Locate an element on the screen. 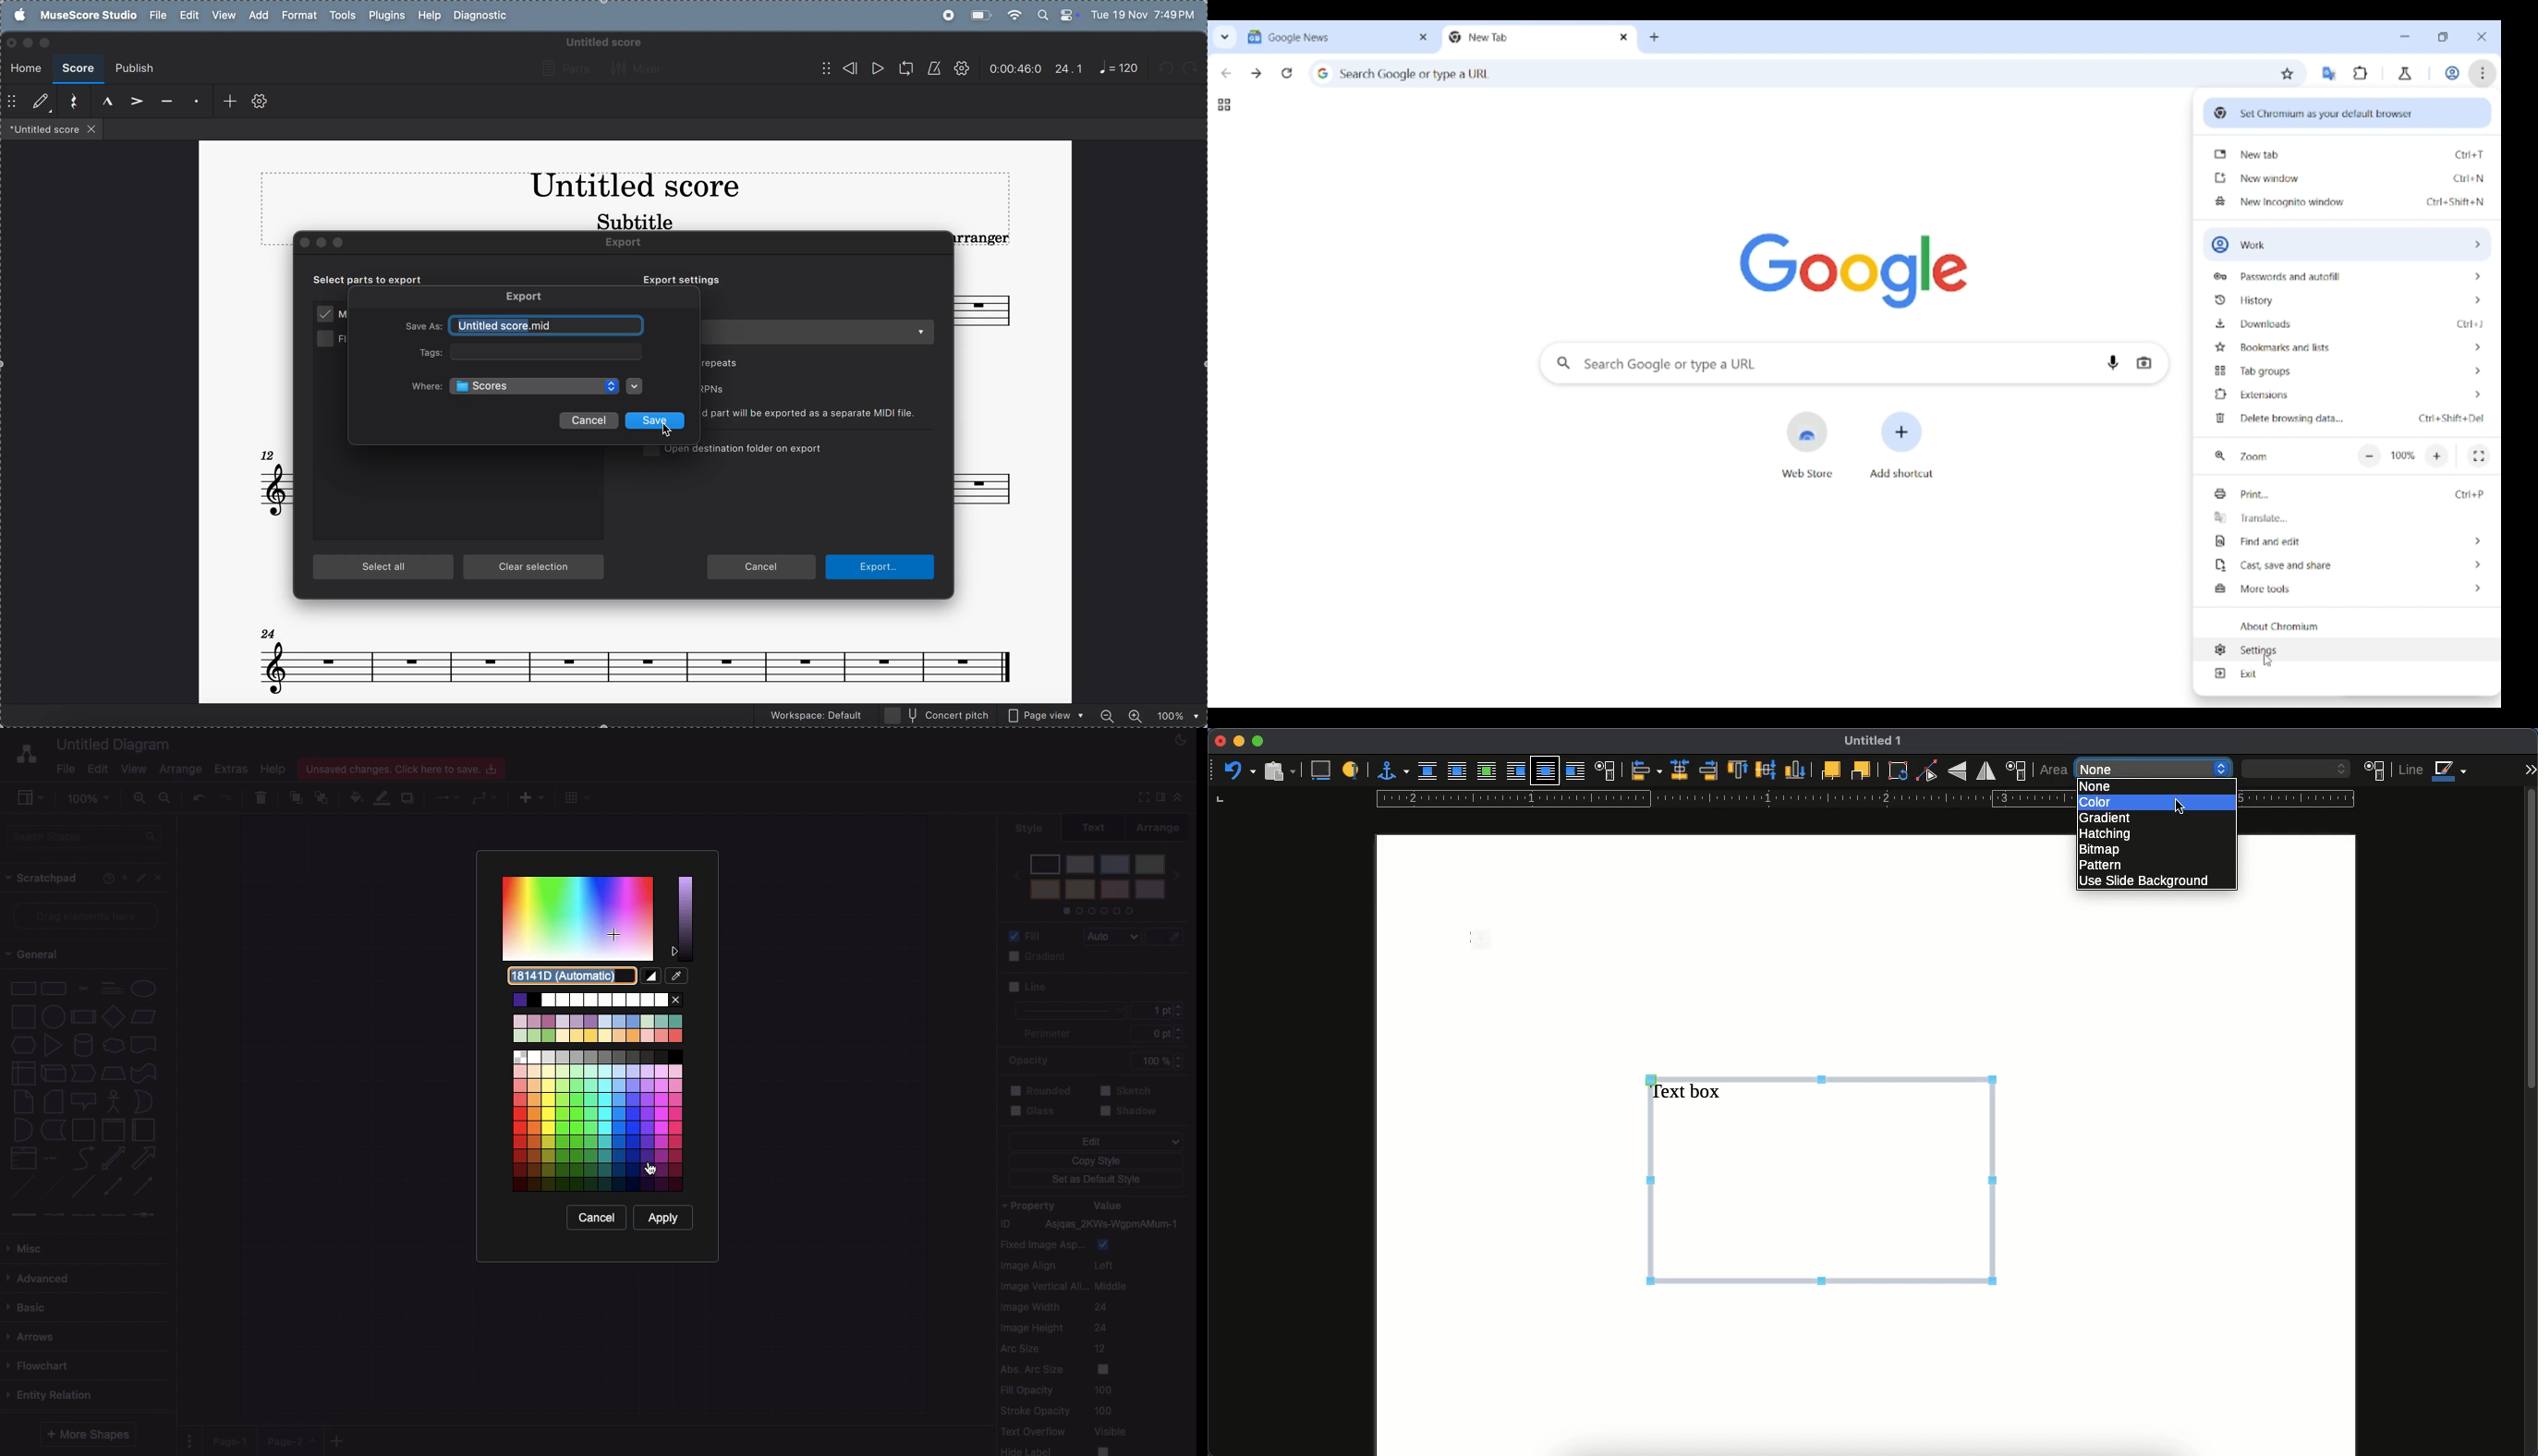 This screenshot has width=2548, height=1456. export settings is located at coordinates (676, 279).